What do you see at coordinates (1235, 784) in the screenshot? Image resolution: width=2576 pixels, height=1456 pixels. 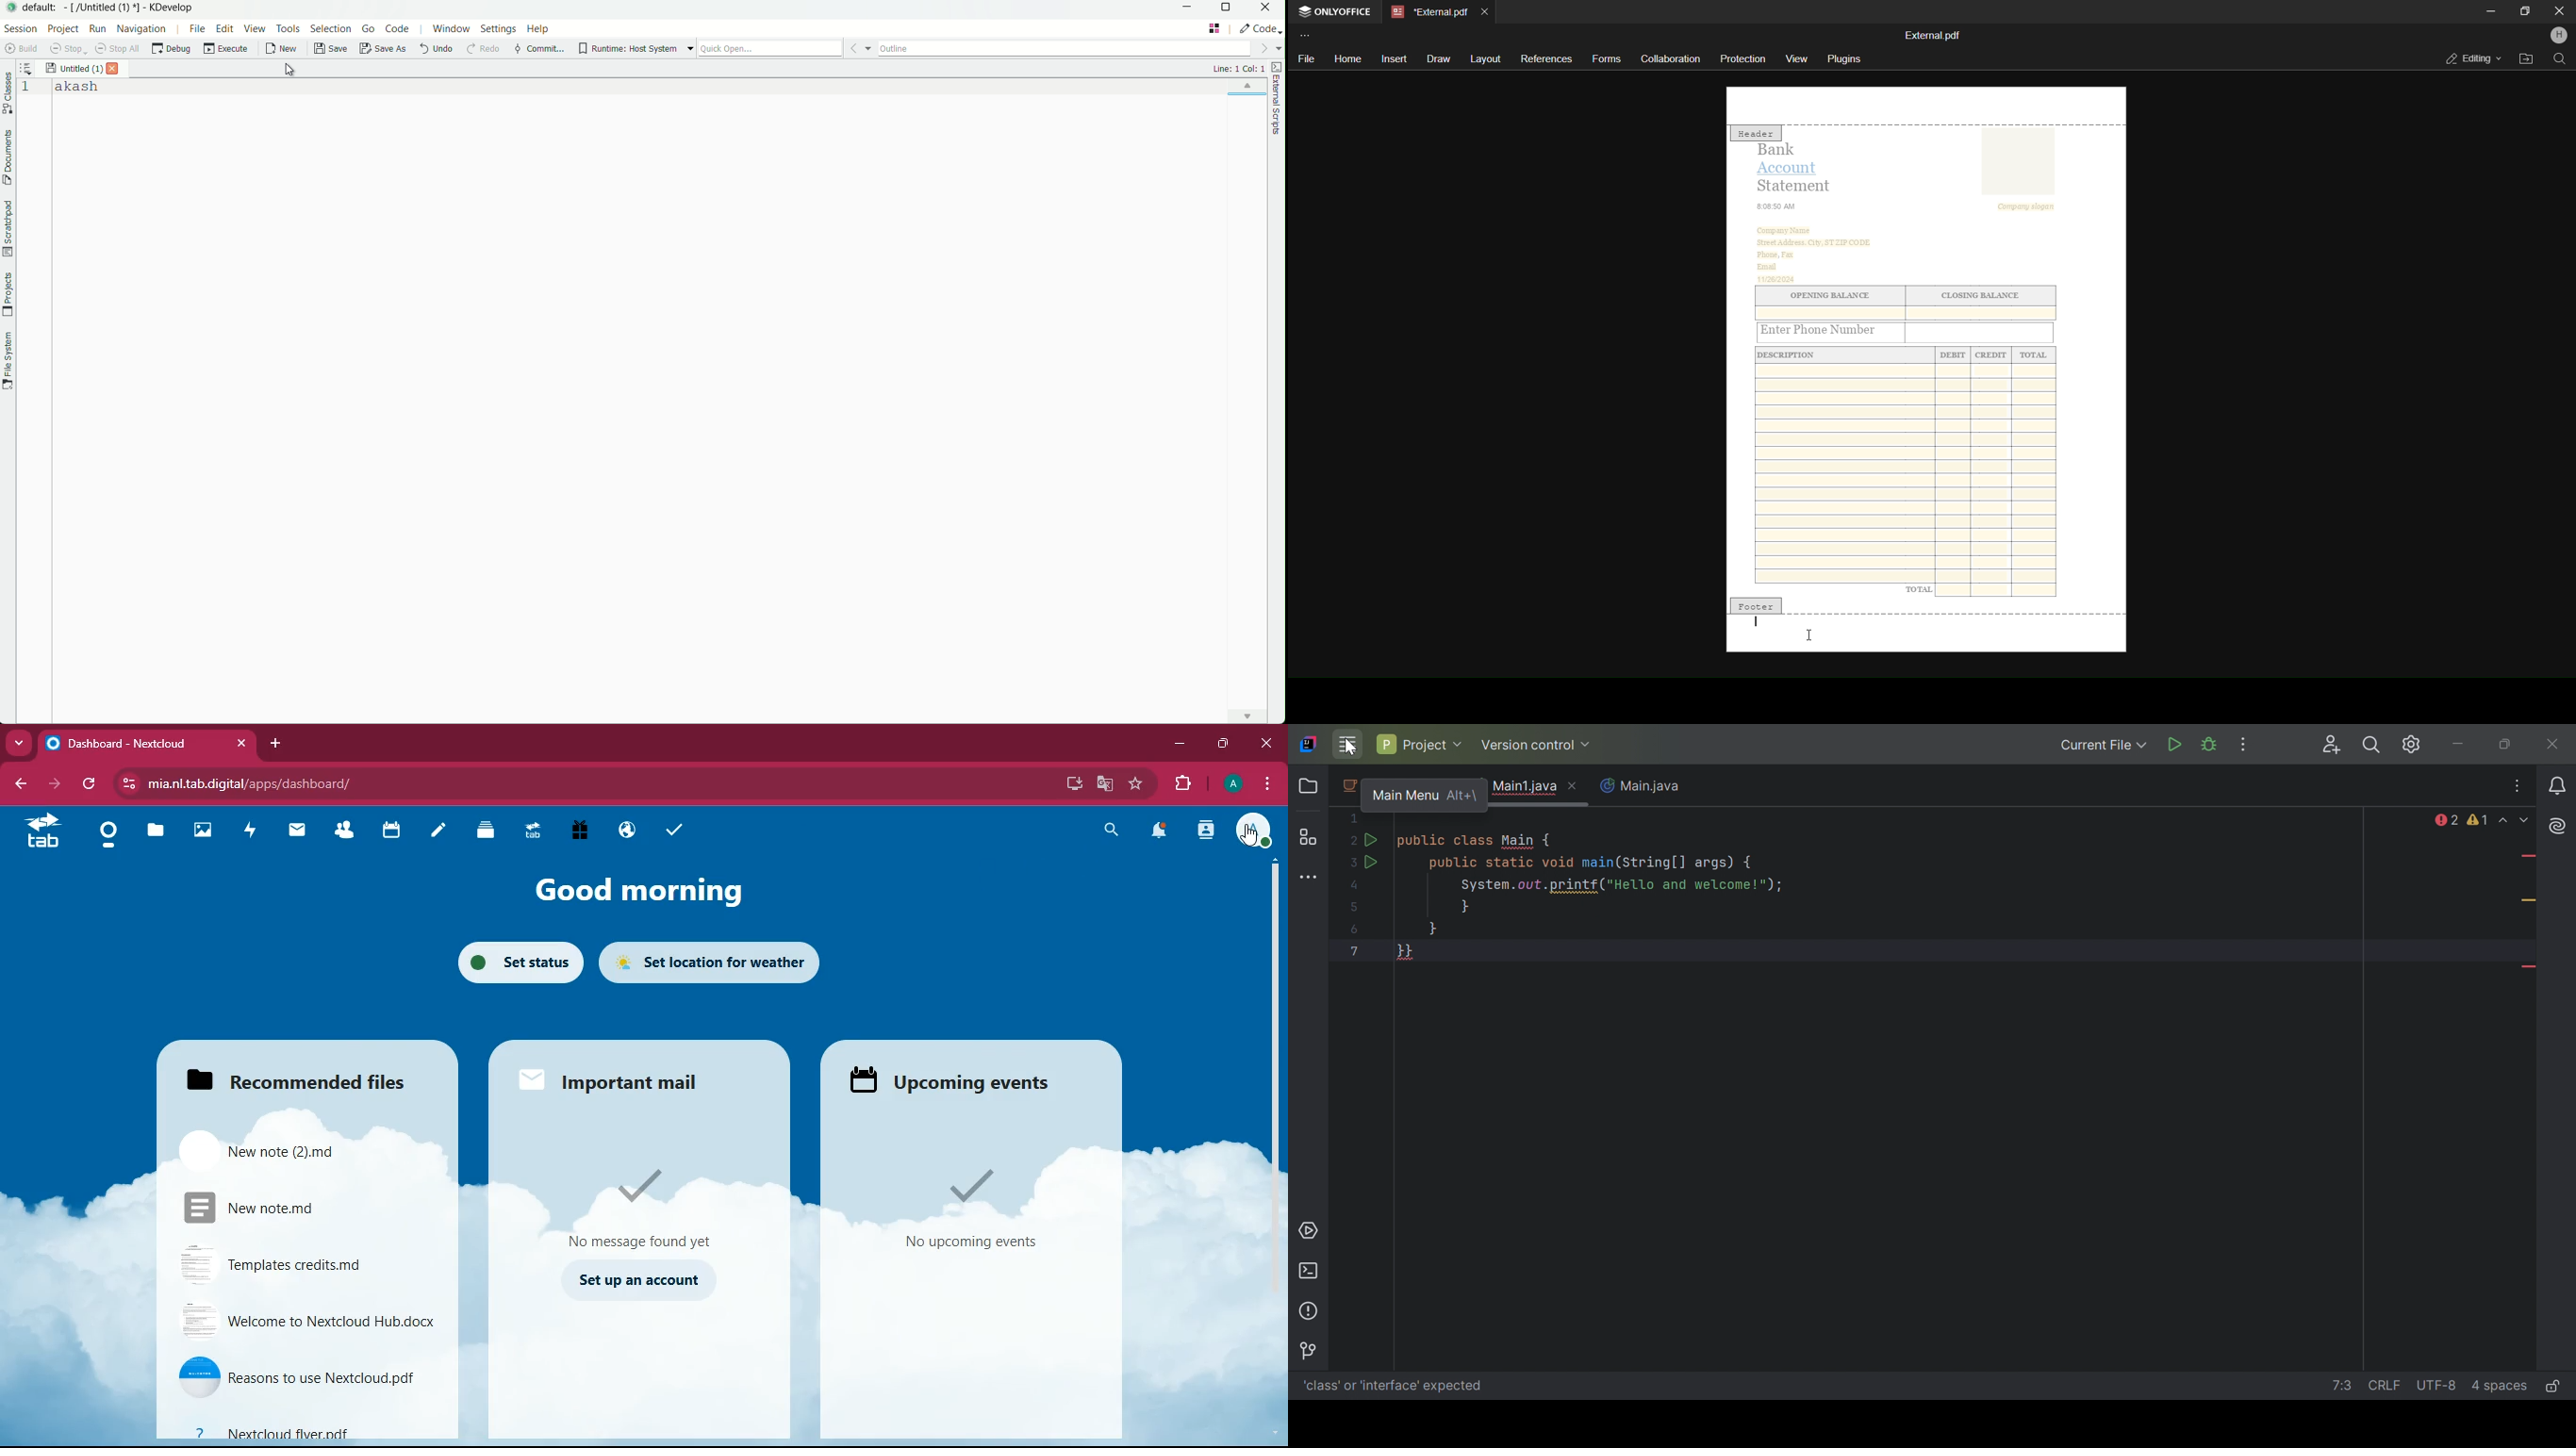 I see `profile` at bounding box center [1235, 784].